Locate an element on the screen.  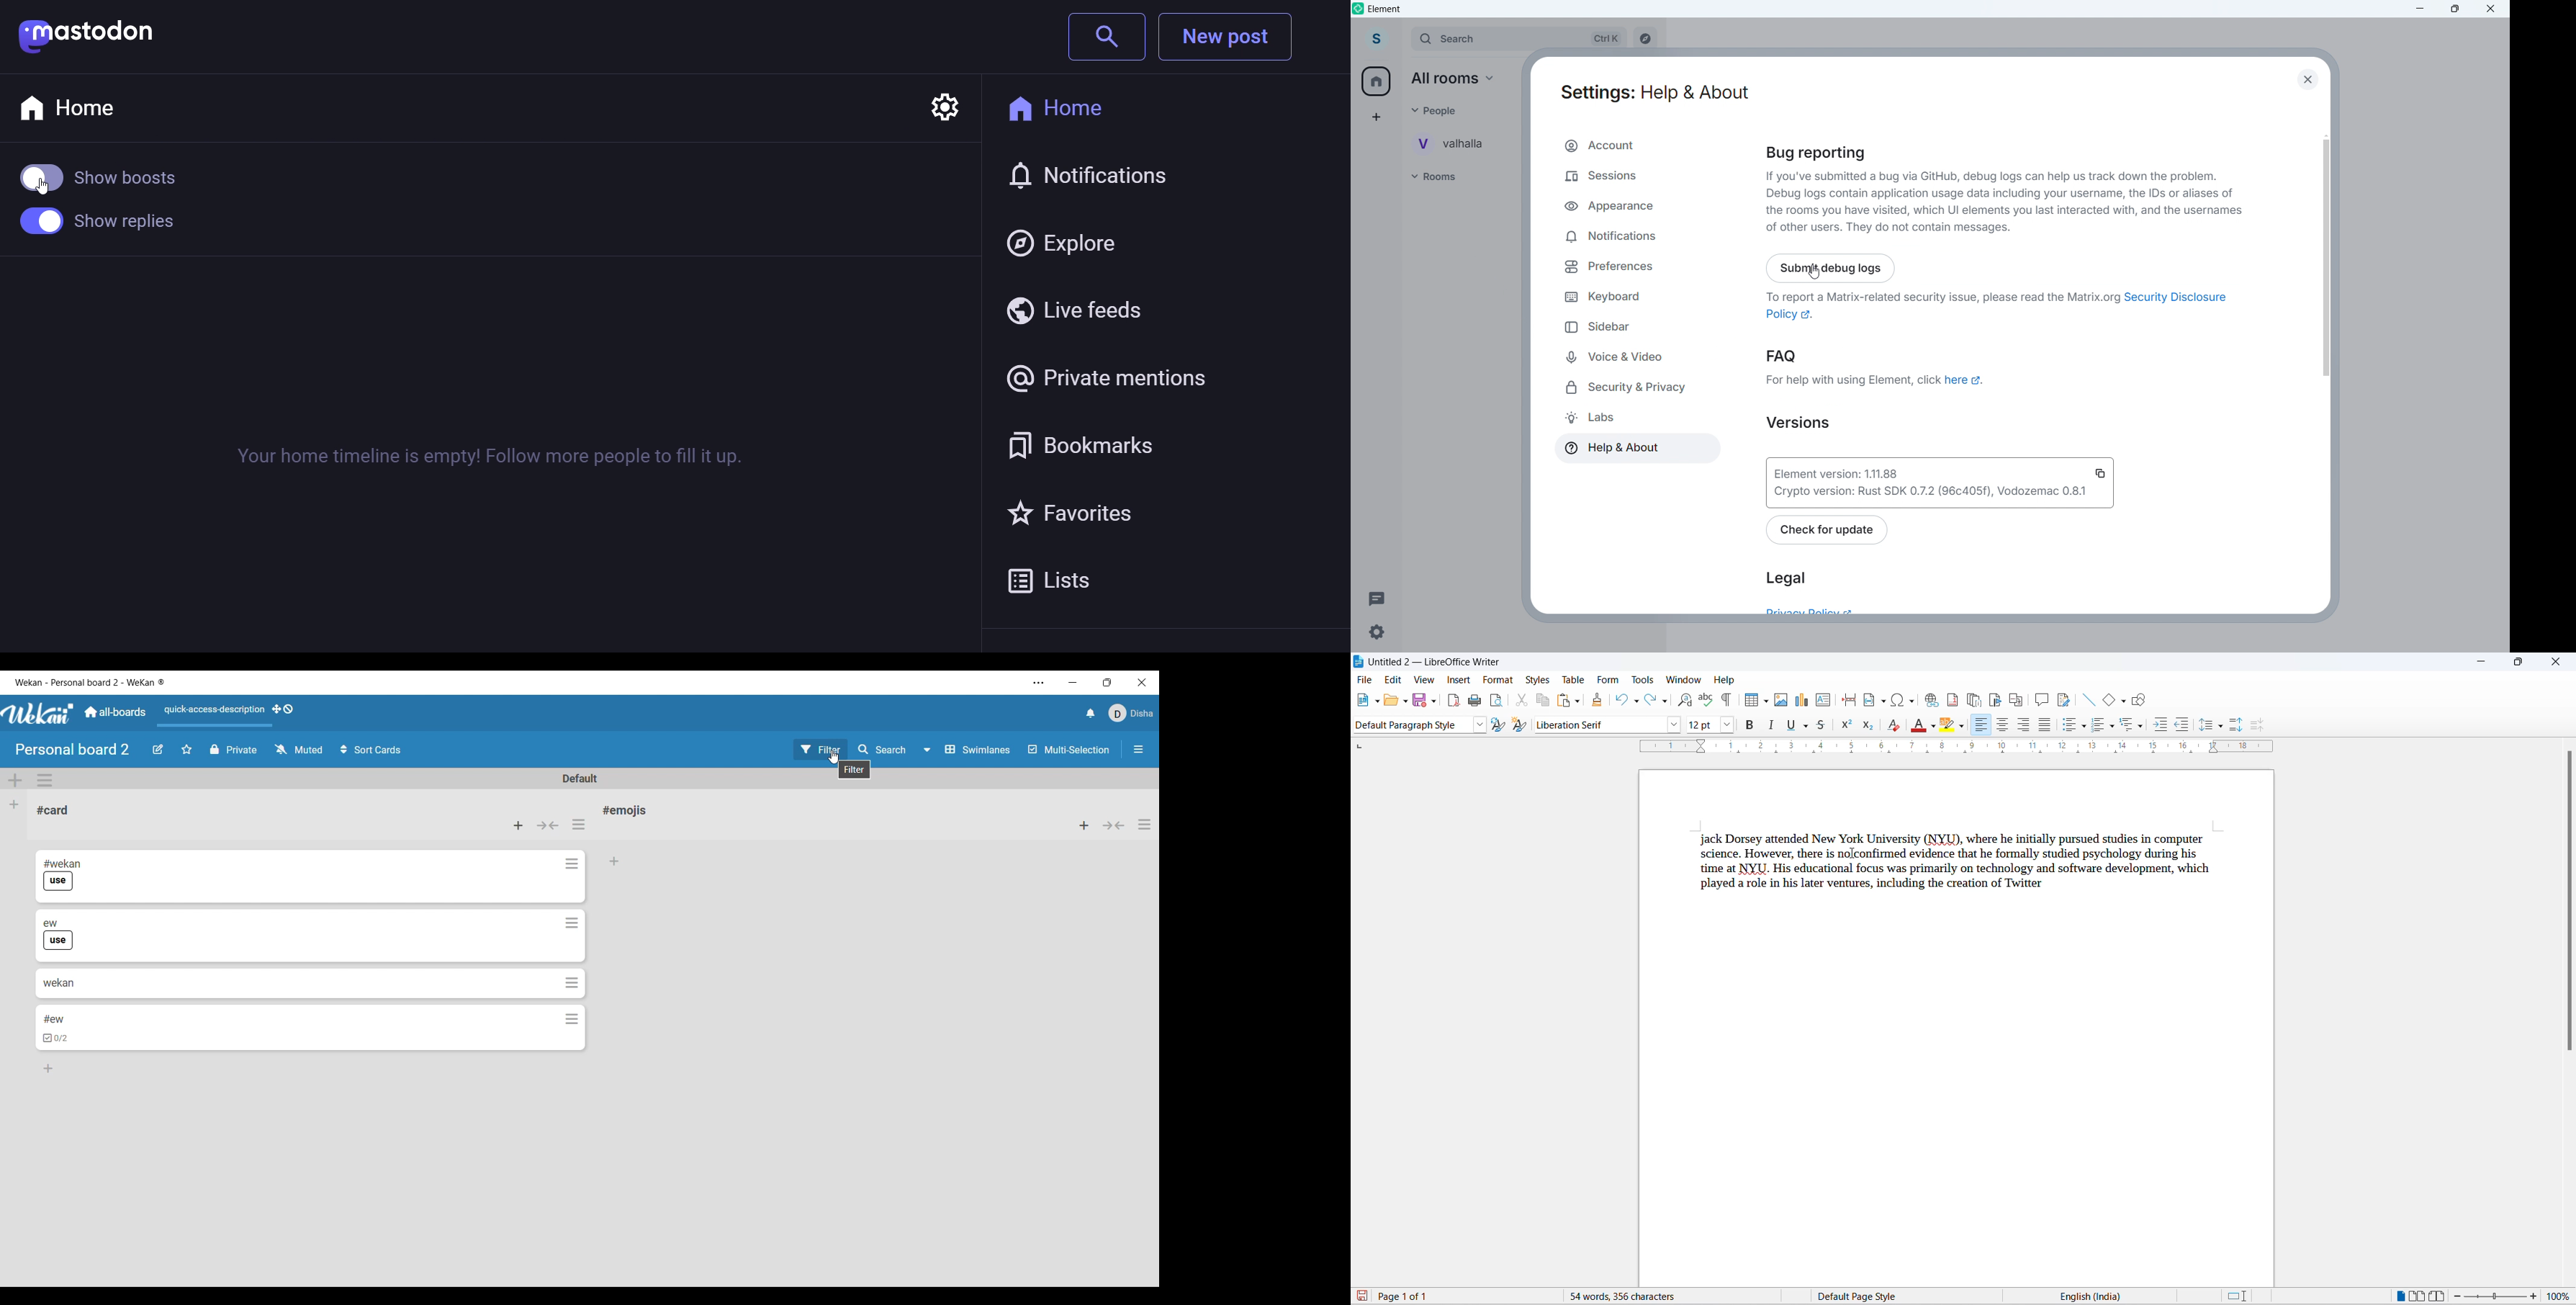
Edit is located at coordinates (158, 750).